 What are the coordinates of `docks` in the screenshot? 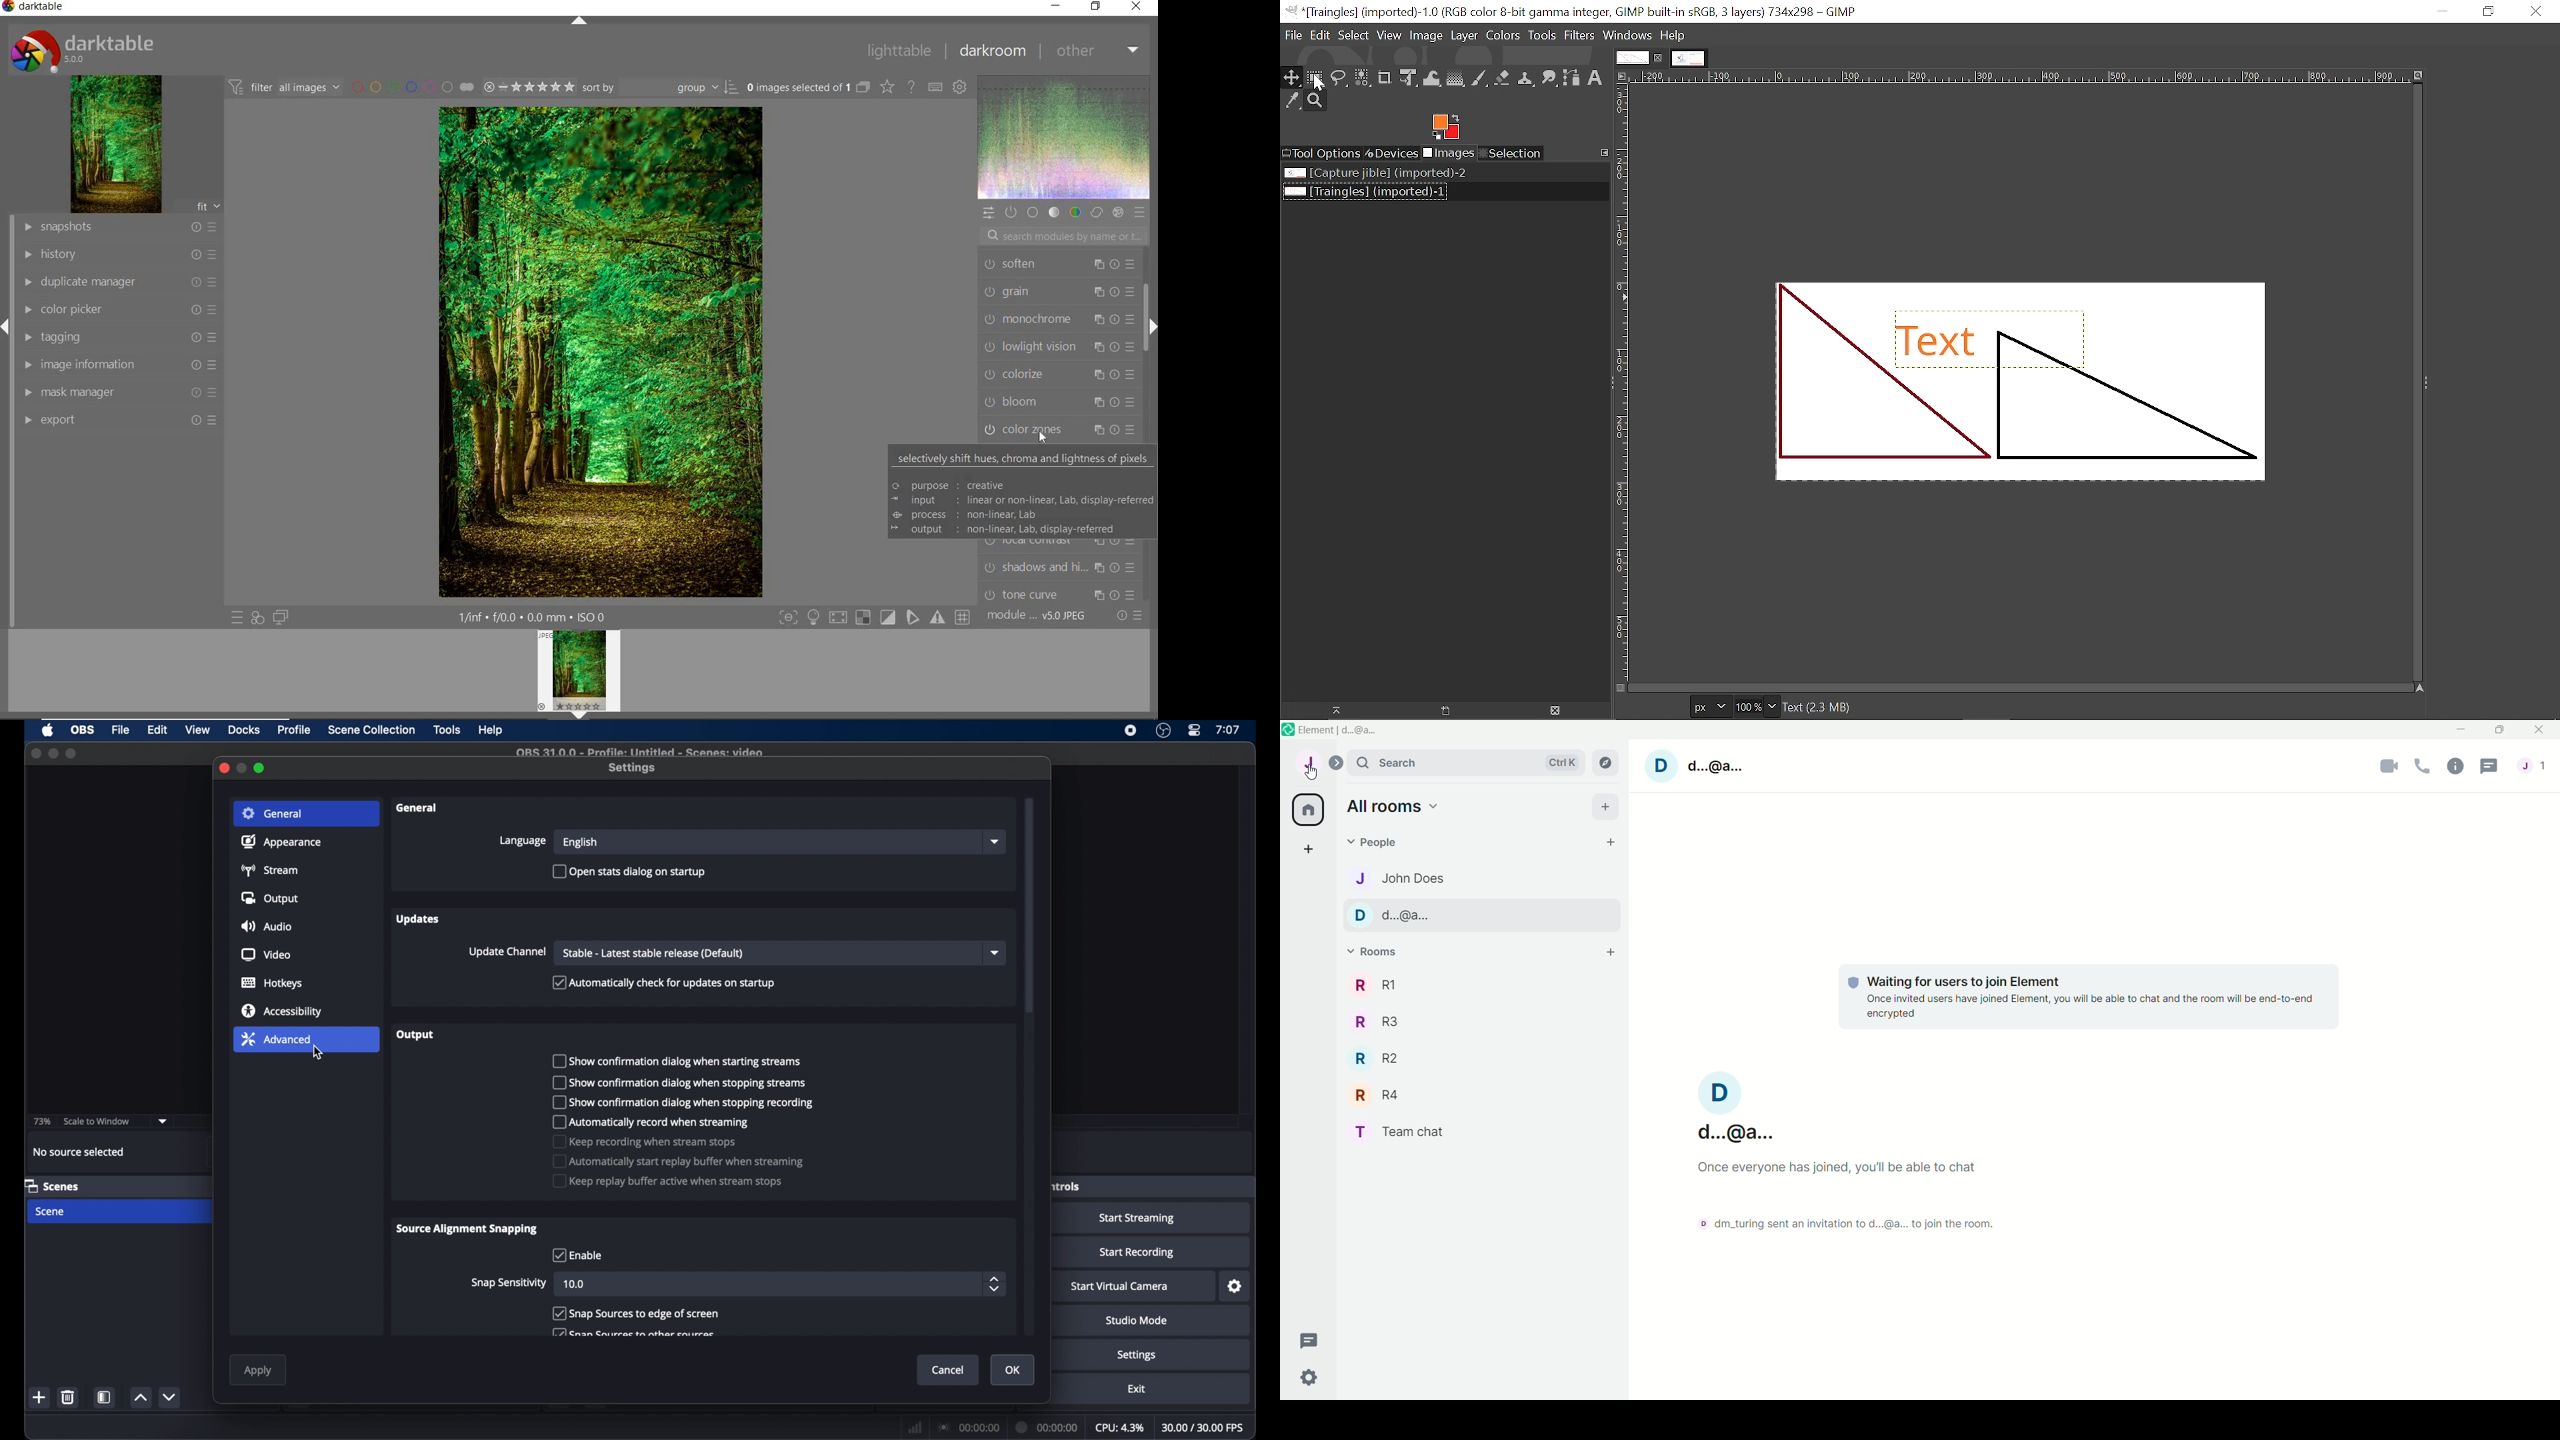 It's located at (244, 730).